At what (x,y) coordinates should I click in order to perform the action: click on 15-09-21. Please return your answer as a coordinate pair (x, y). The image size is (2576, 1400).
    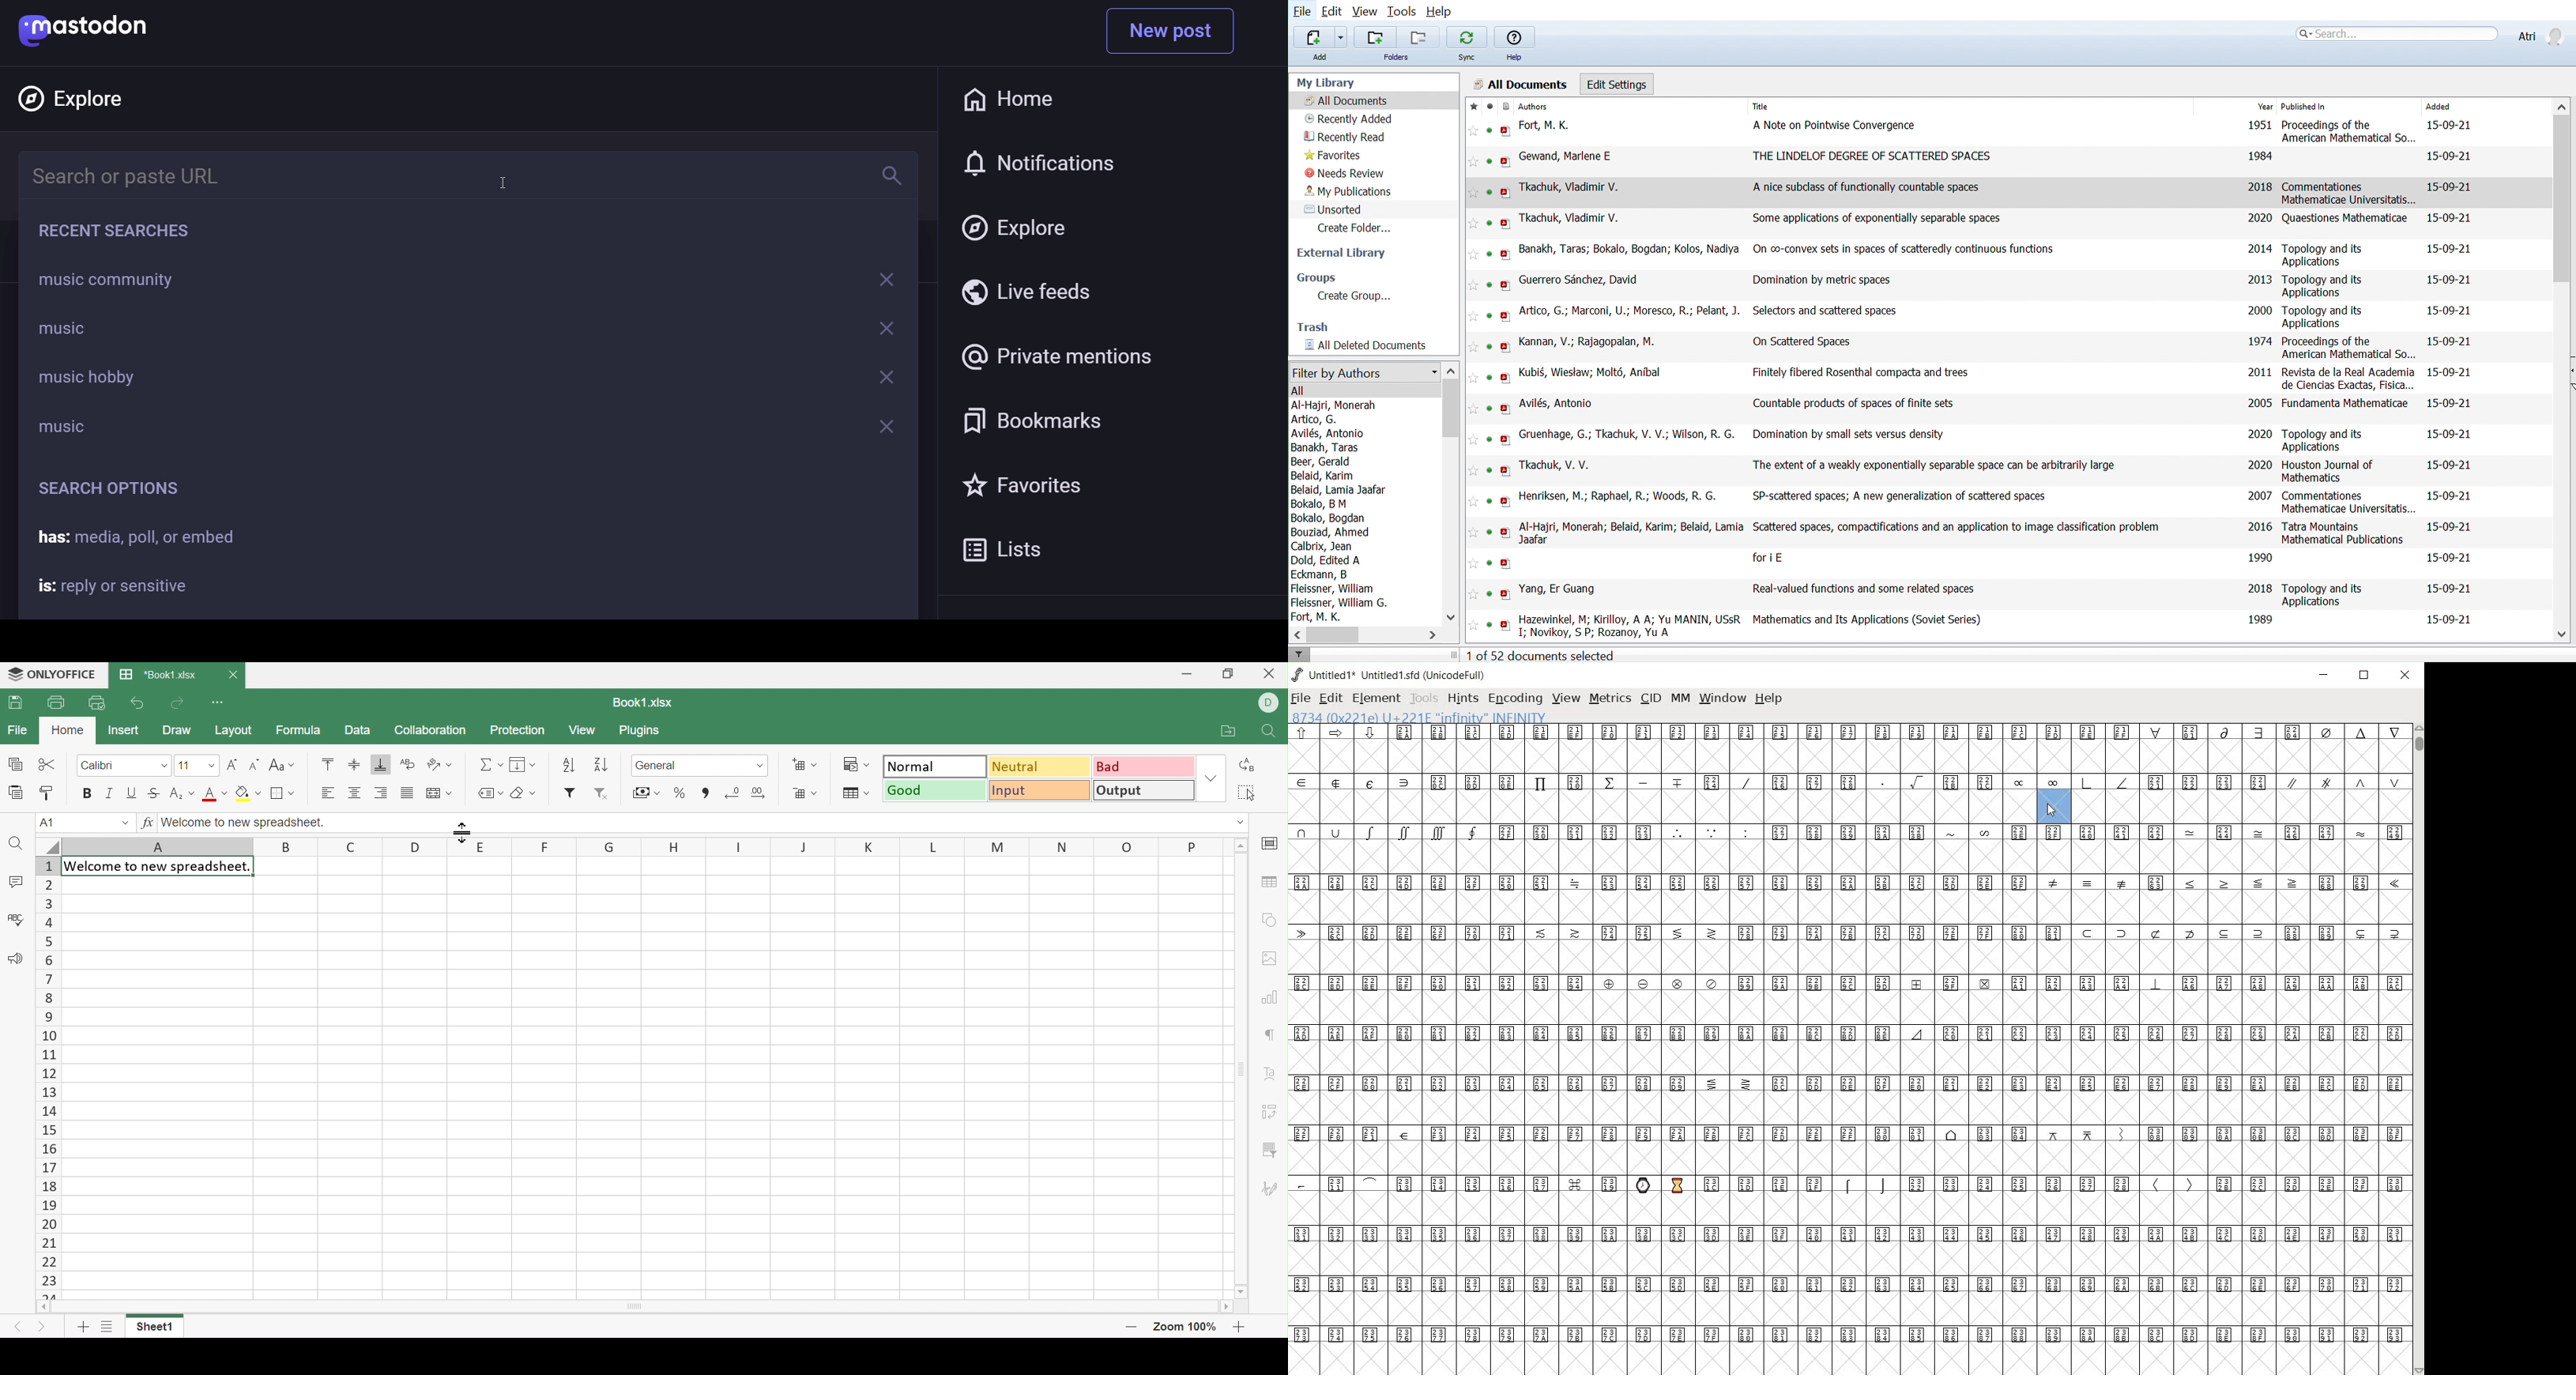
    Looking at the image, I should click on (2449, 217).